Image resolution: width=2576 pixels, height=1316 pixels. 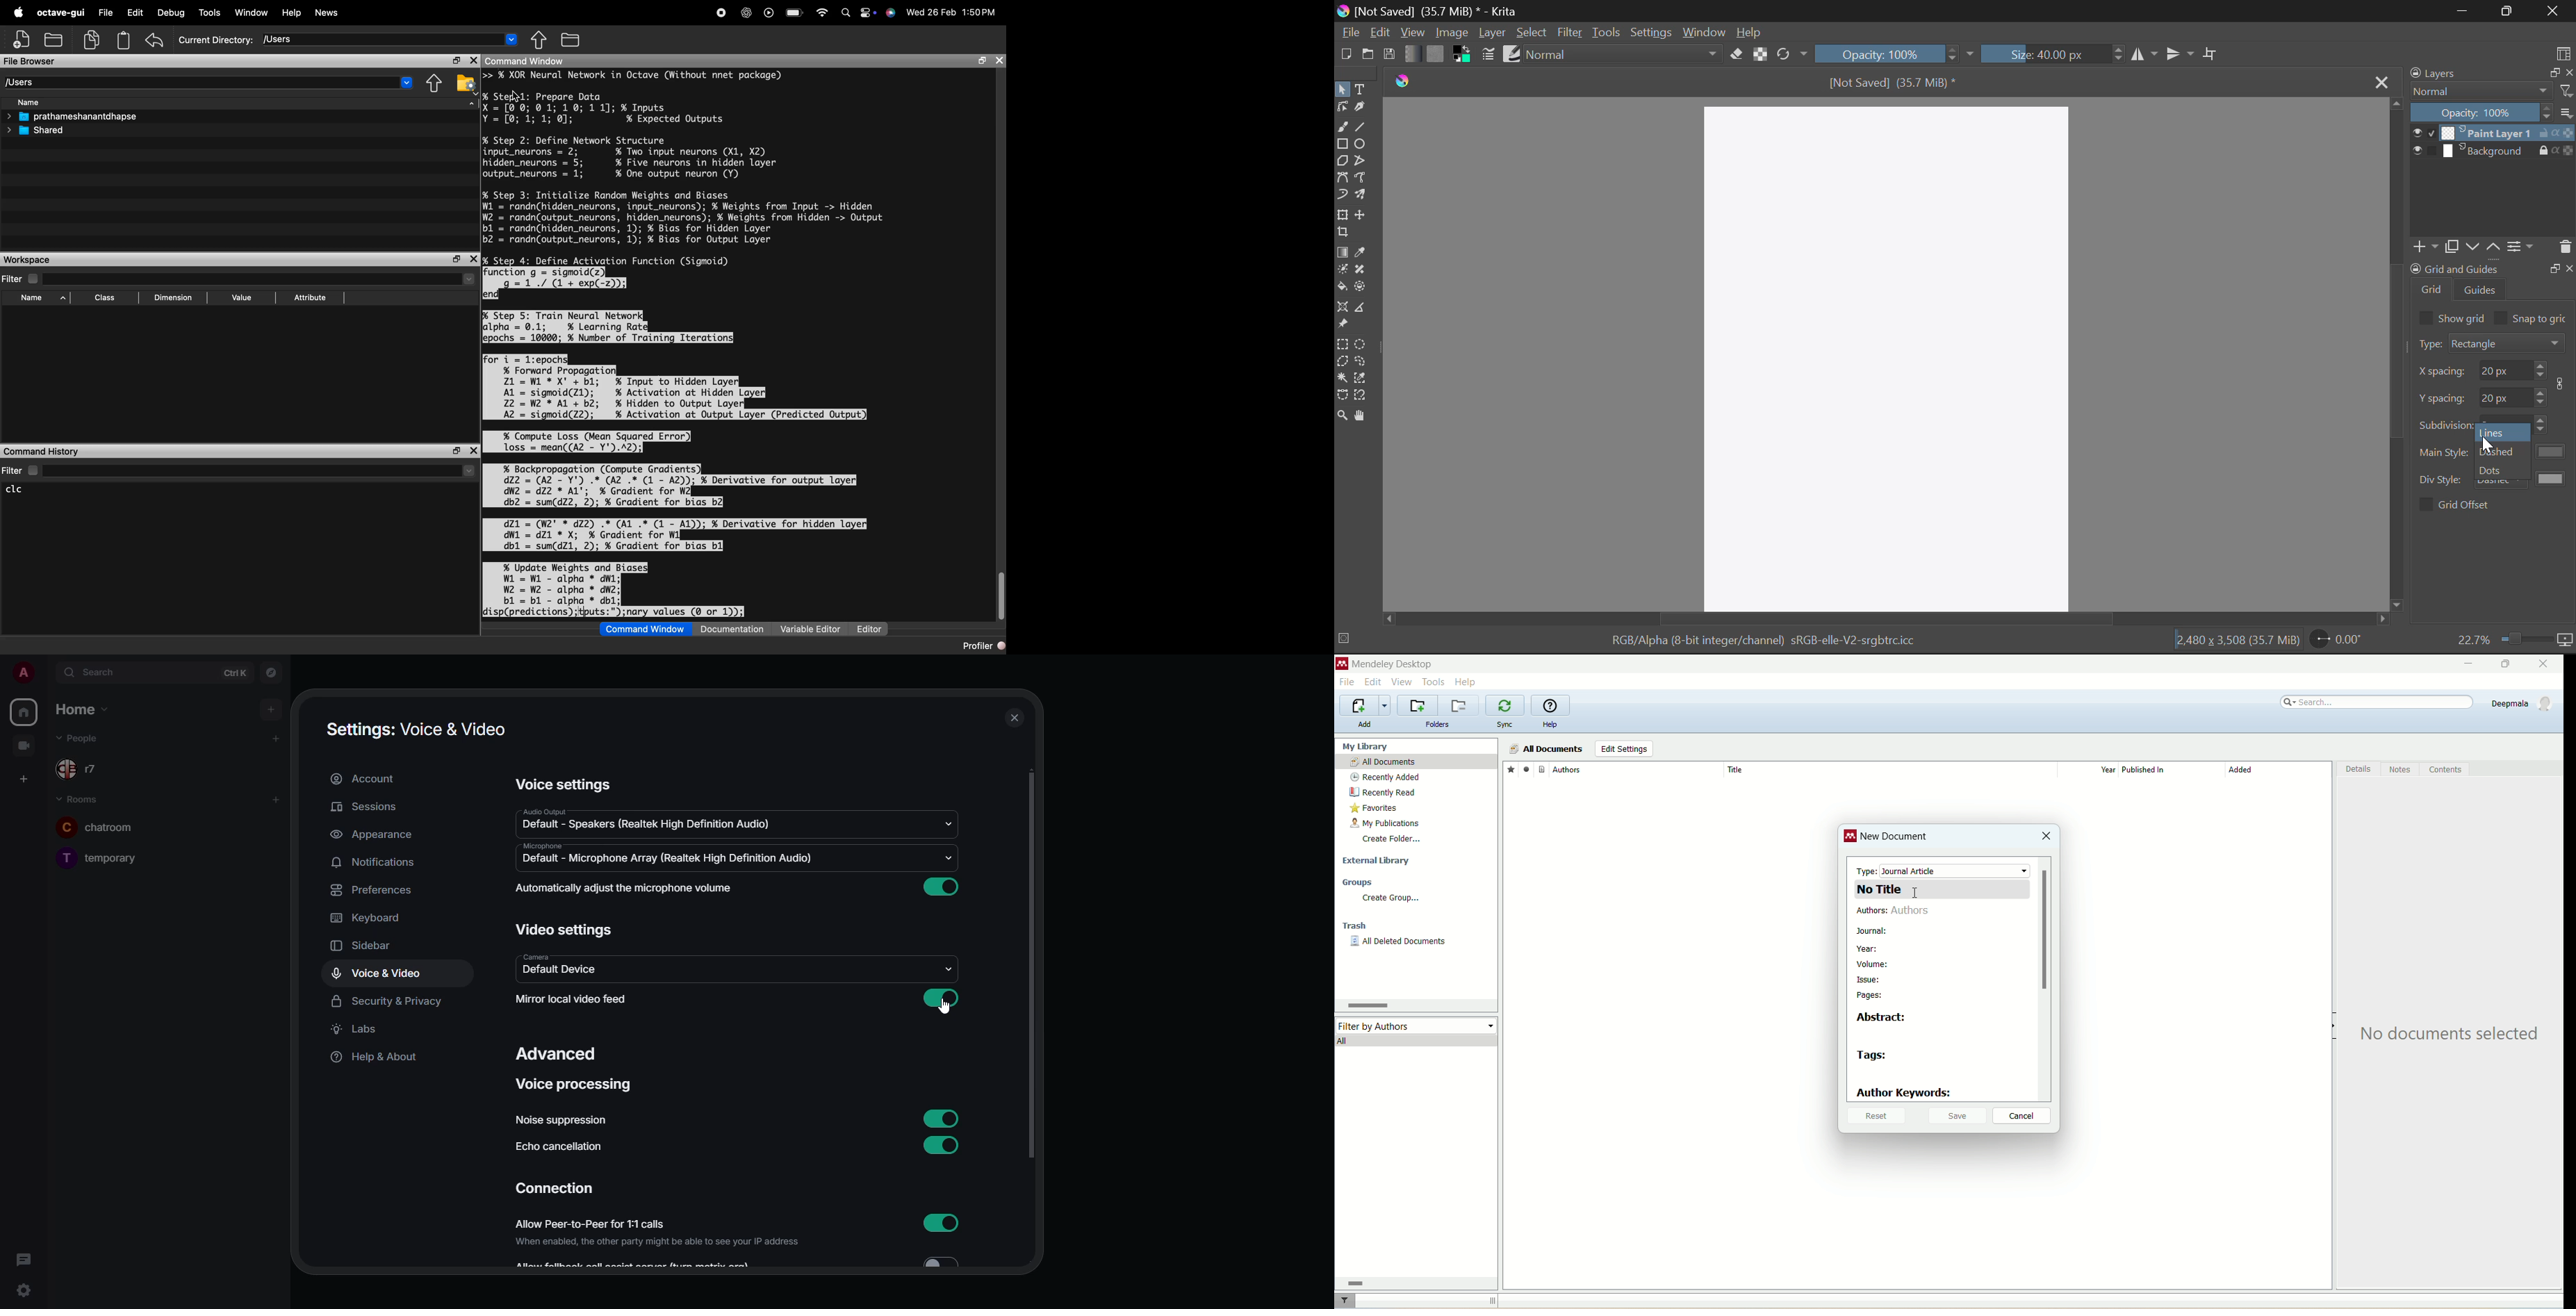 I want to click on microphone, so click(x=541, y=846).